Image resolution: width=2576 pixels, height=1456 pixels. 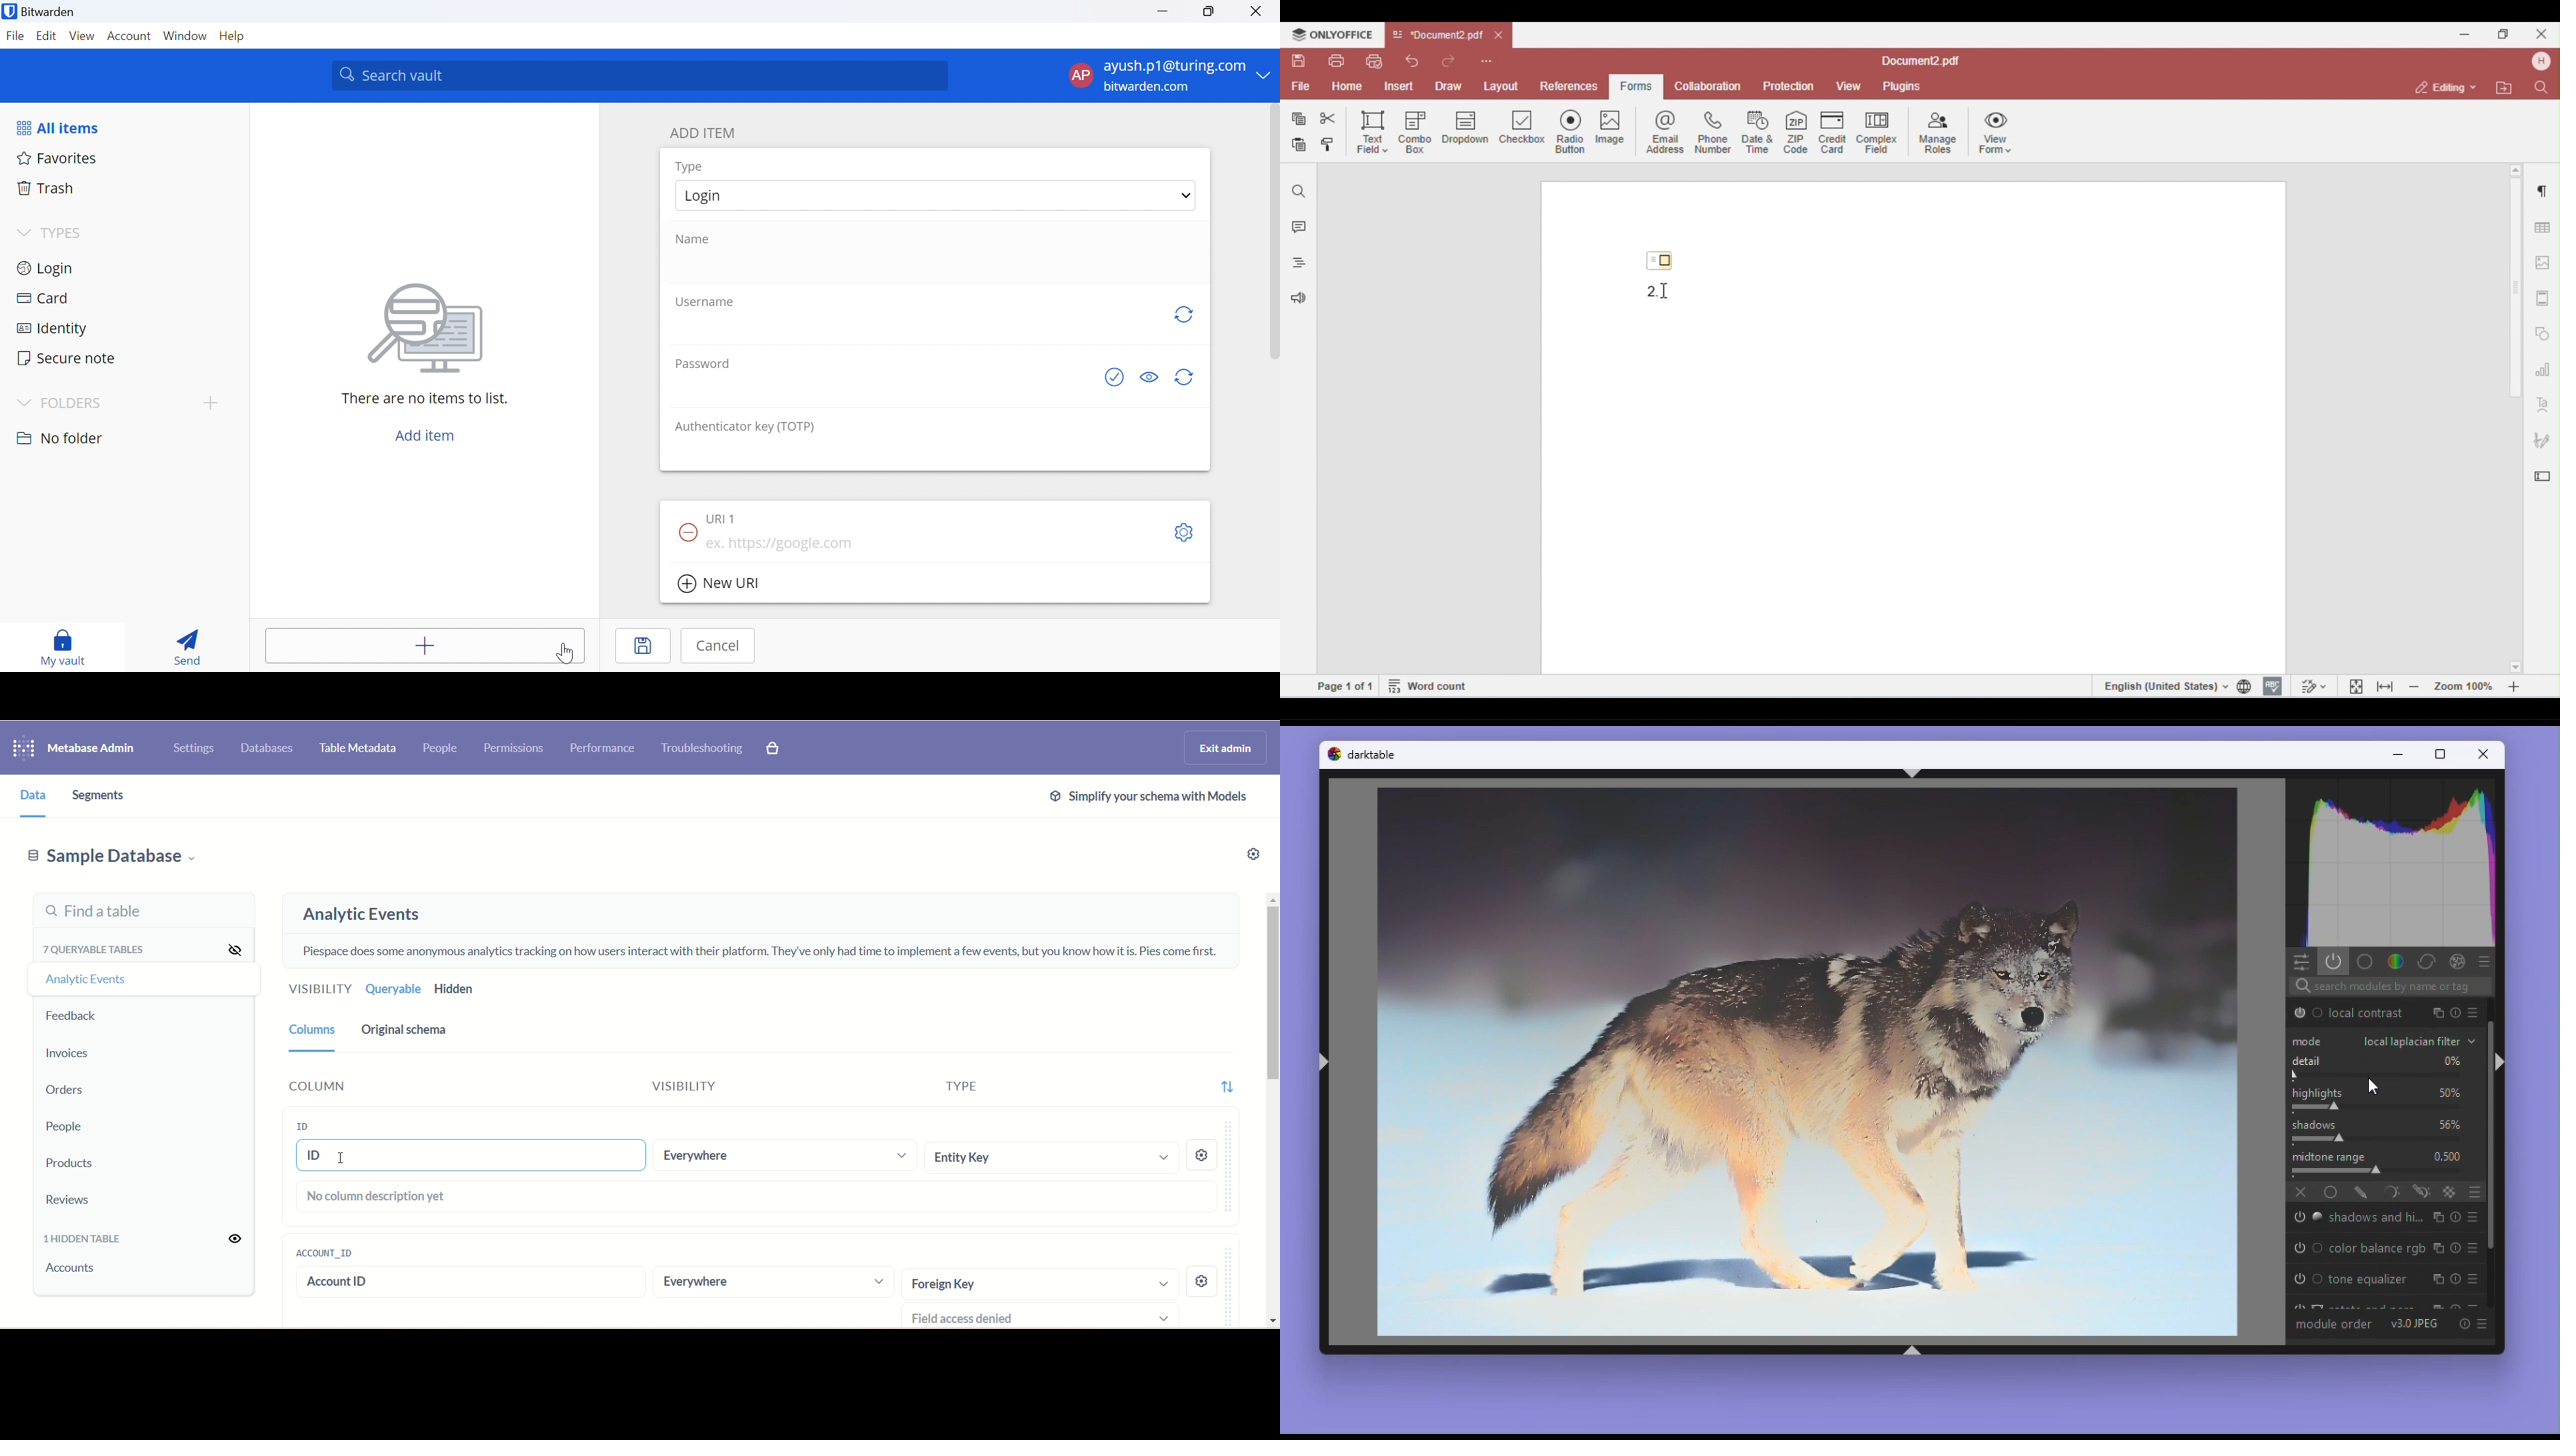 I want to click on Username, so click(x=706, y=302).